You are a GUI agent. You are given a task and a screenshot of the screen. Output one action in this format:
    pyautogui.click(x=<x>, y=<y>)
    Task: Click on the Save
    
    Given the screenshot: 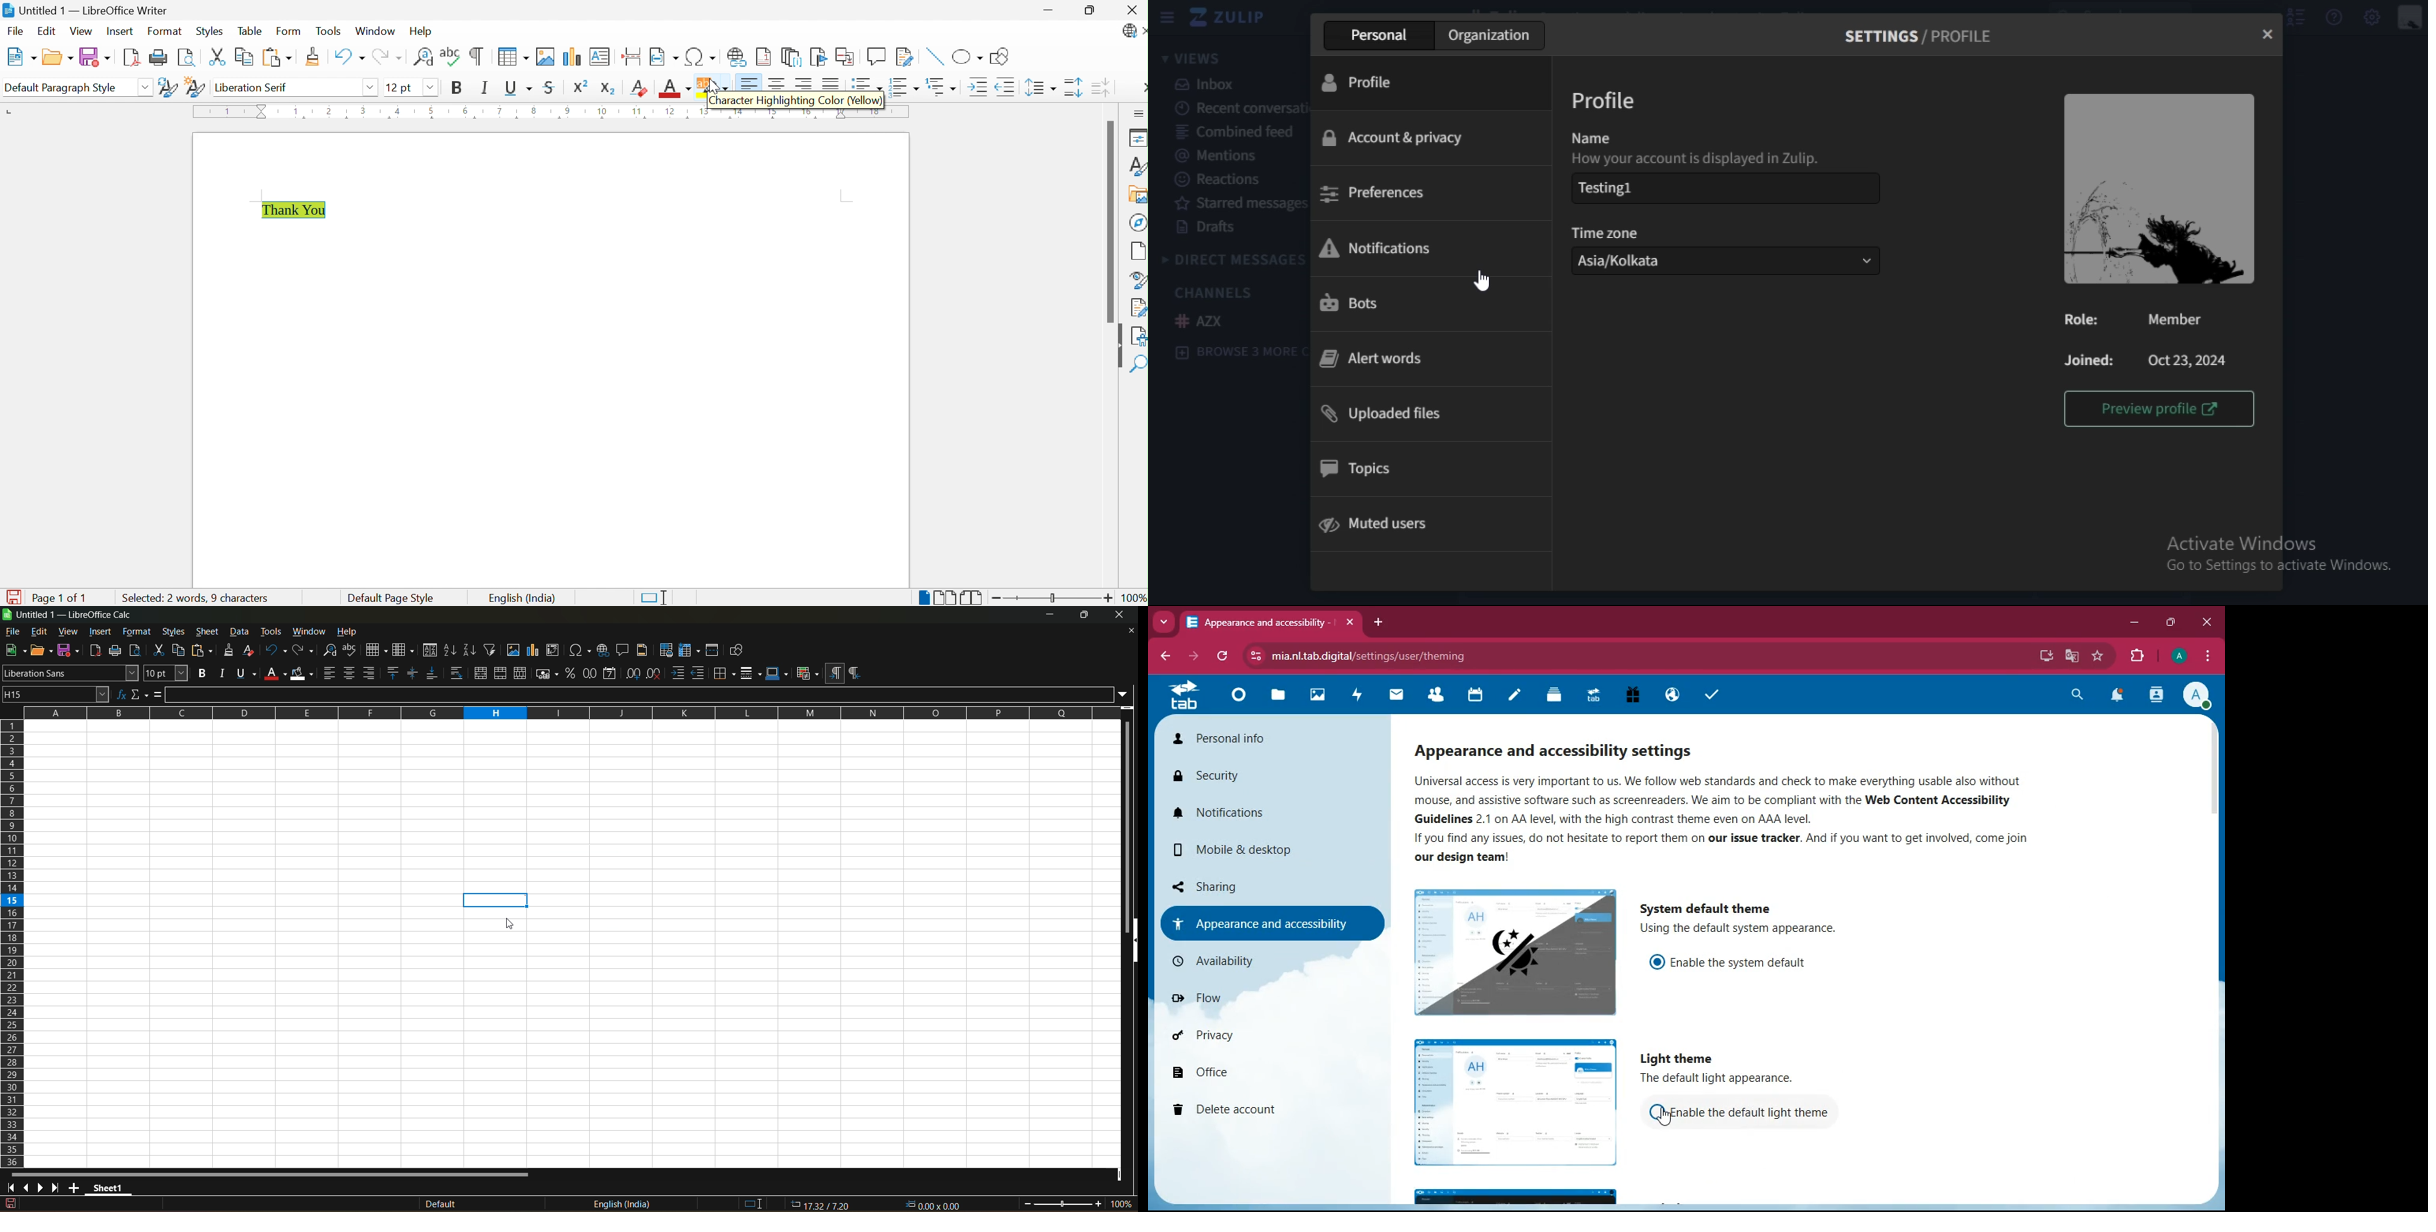 What is the action you would take?
    pyautogui.click(x=94, y=57)
    